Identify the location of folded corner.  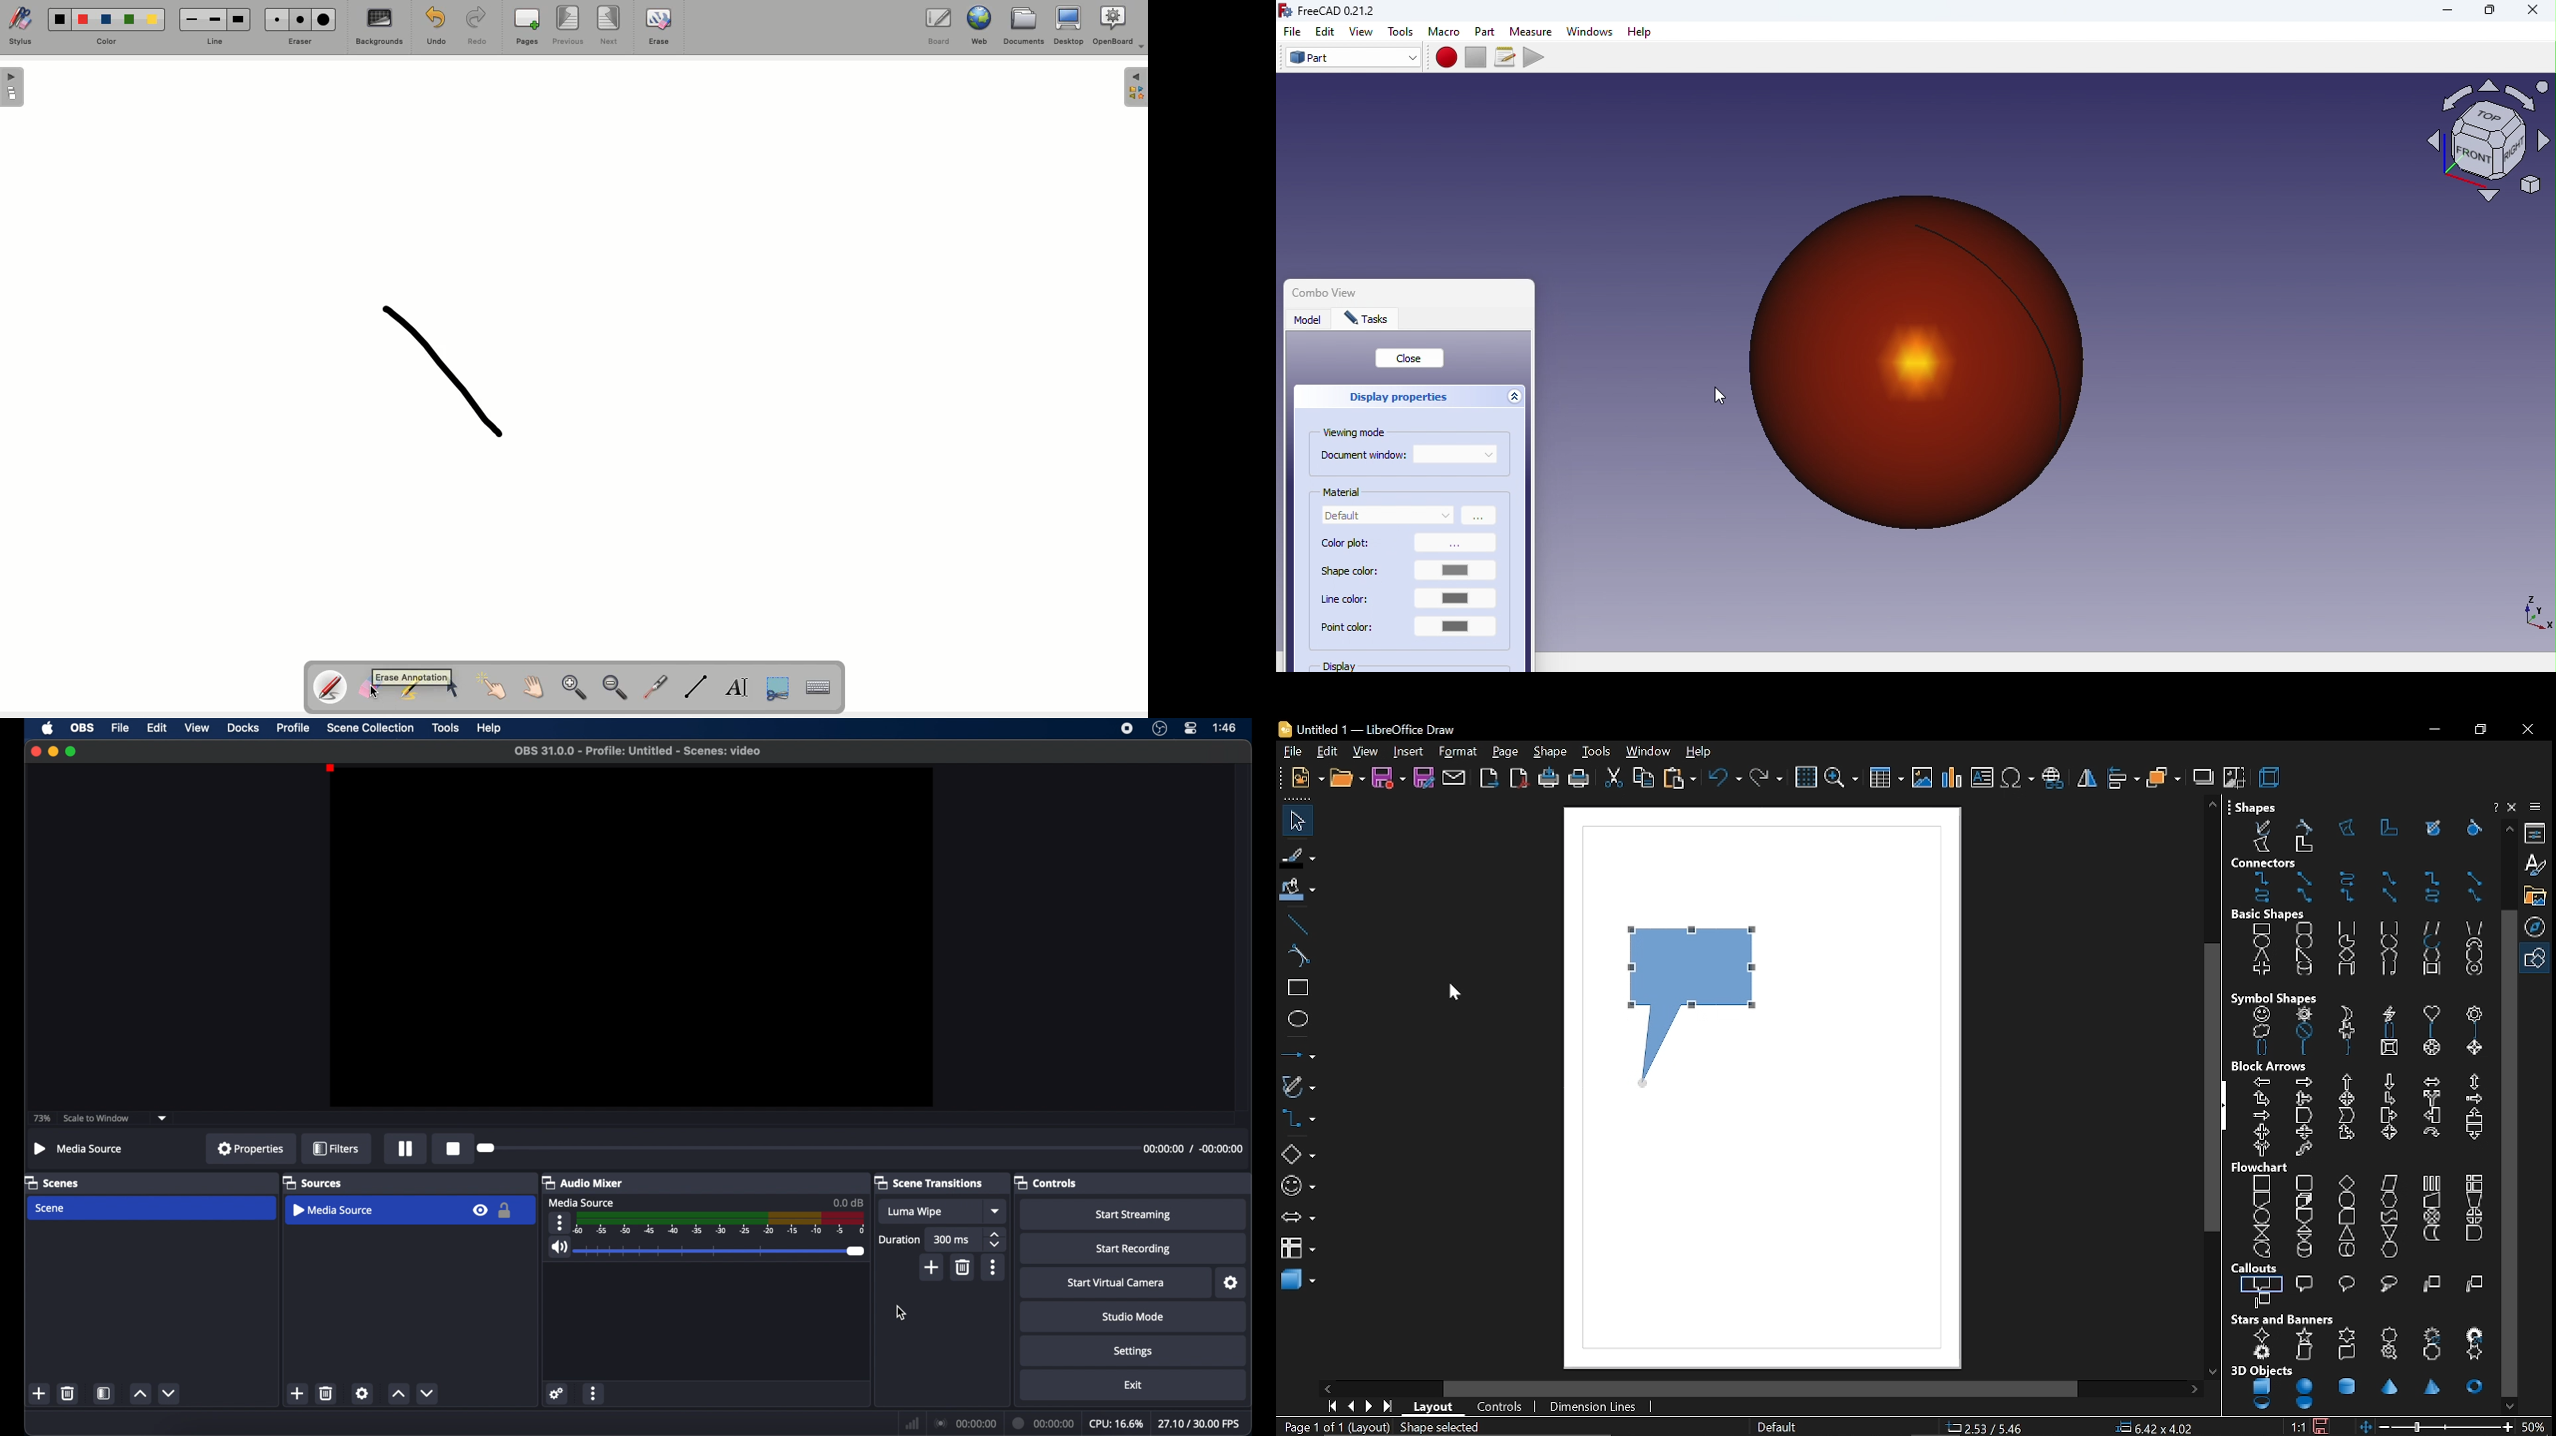
(2387, 970).